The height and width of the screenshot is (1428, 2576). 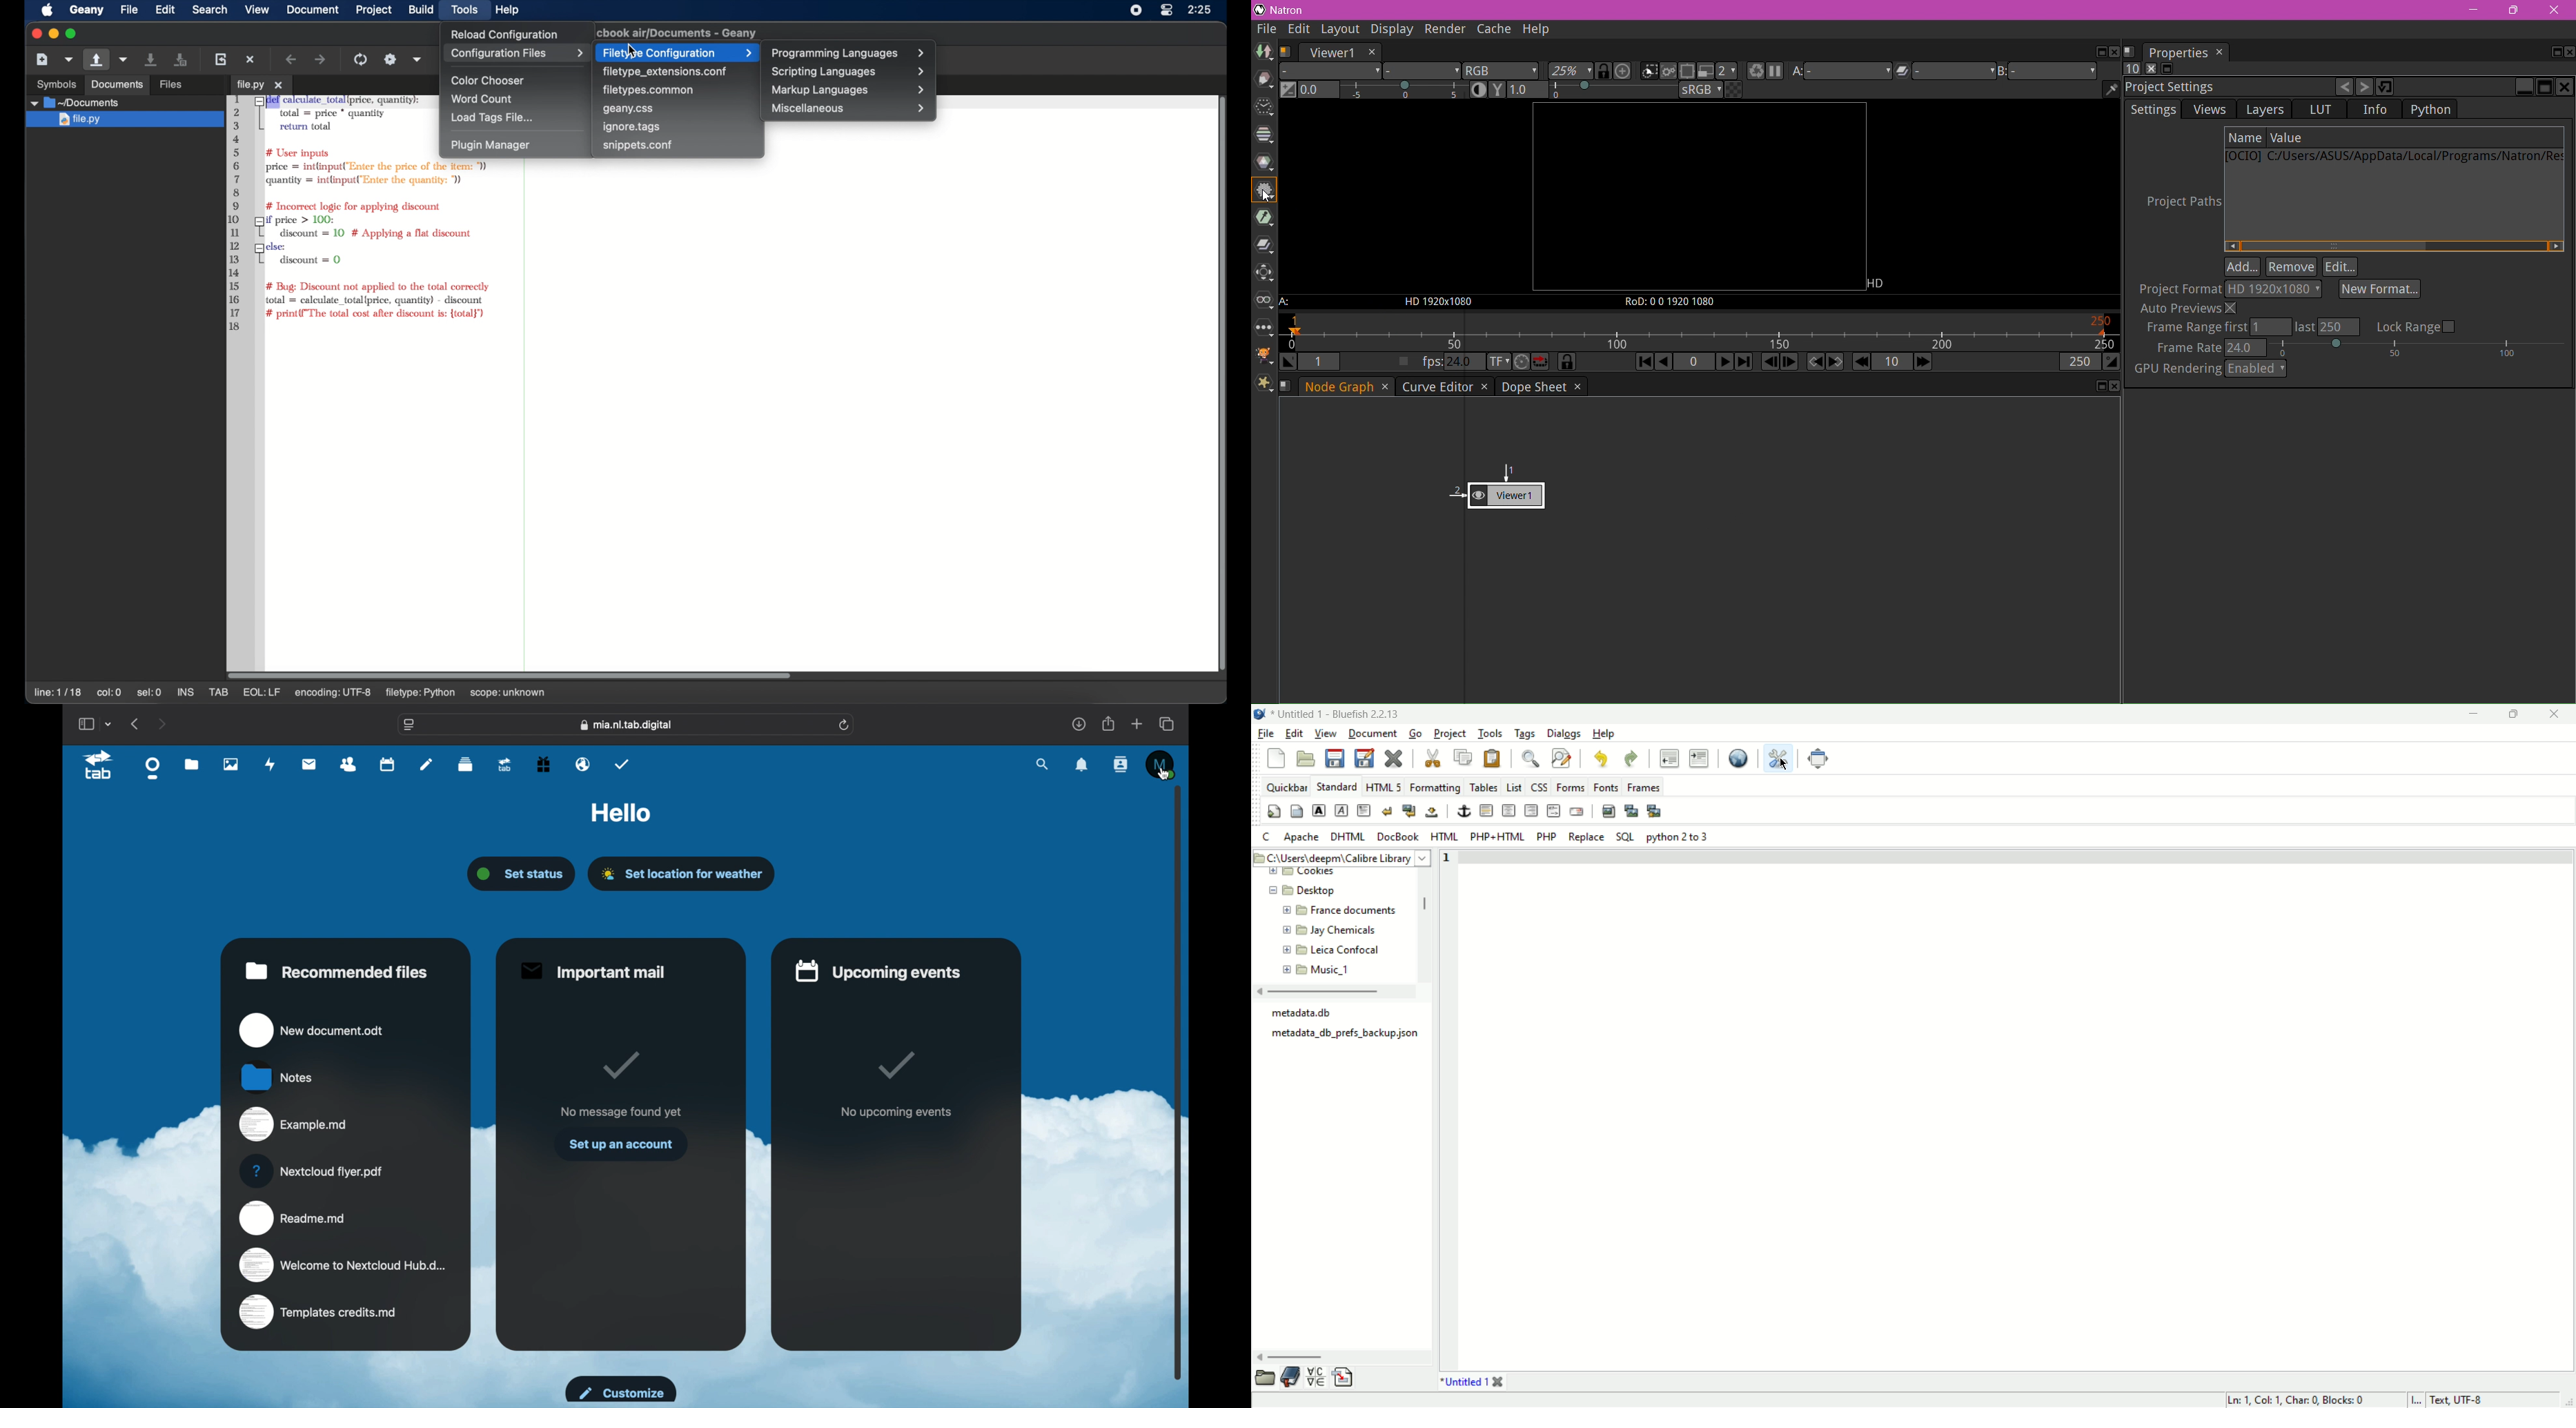 I want to click on email, so click(x=583, y=765).